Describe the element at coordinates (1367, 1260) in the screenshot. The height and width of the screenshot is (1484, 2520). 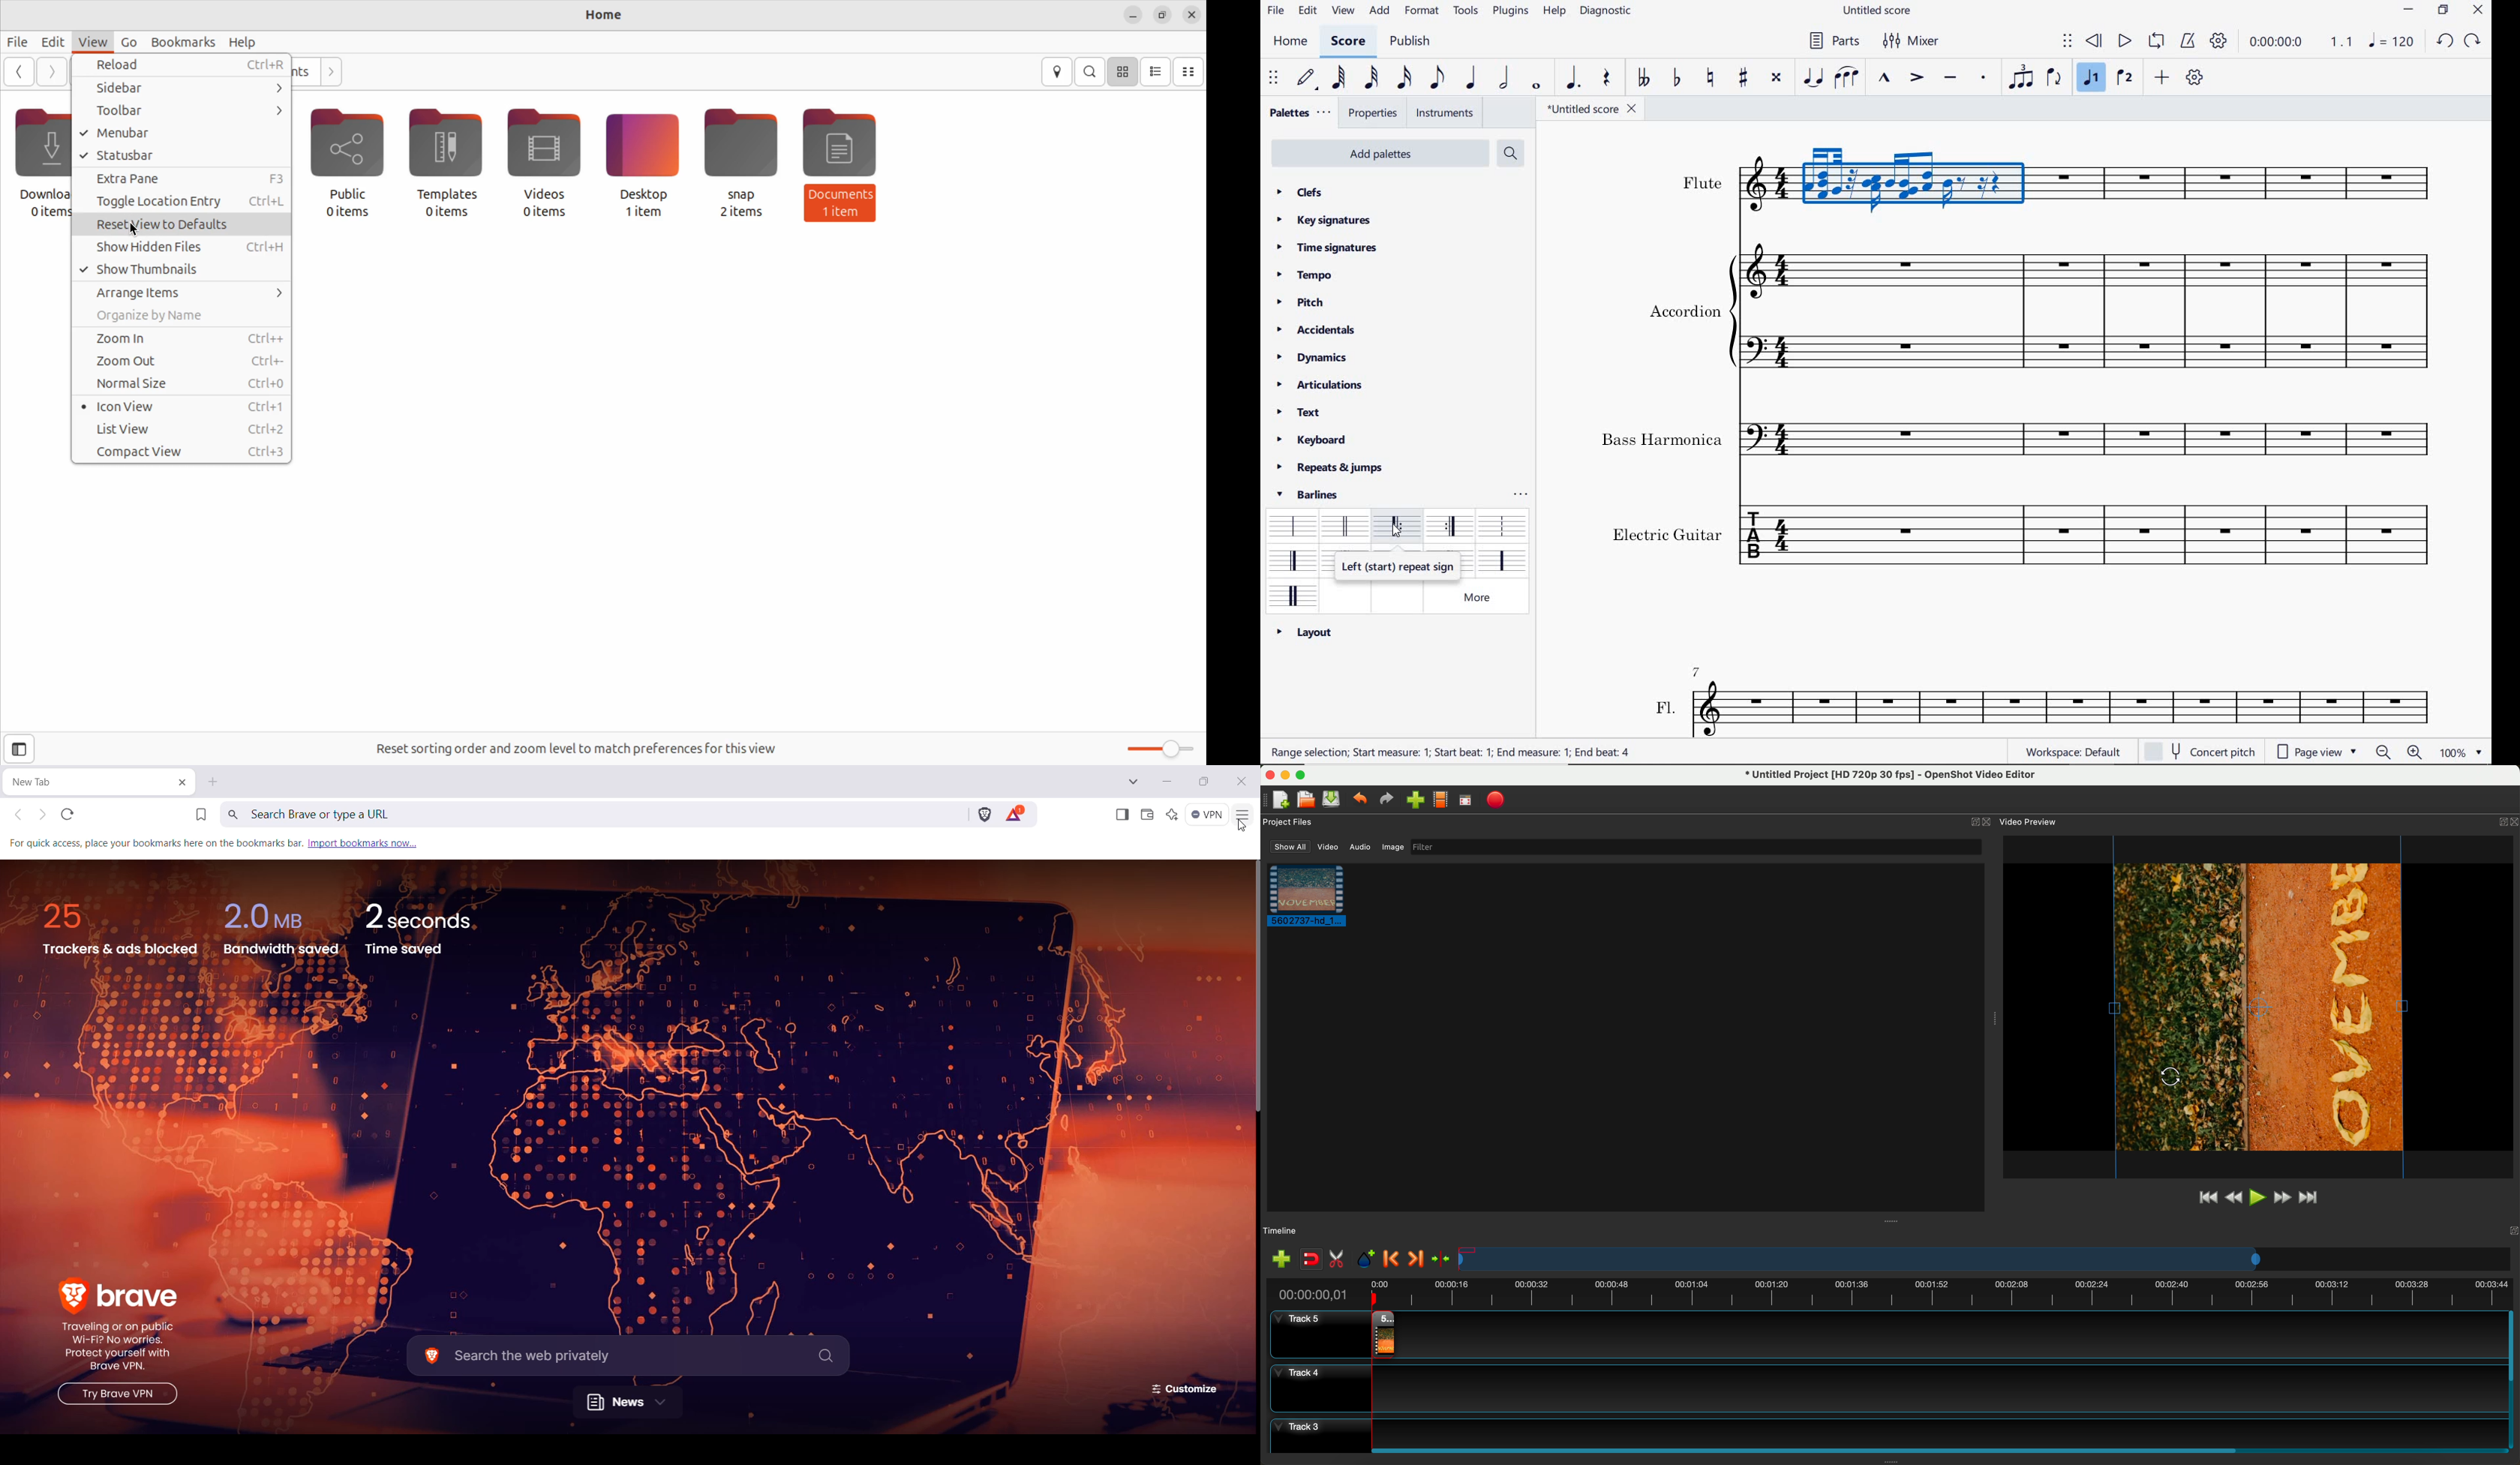
I see `add marker` at that location.